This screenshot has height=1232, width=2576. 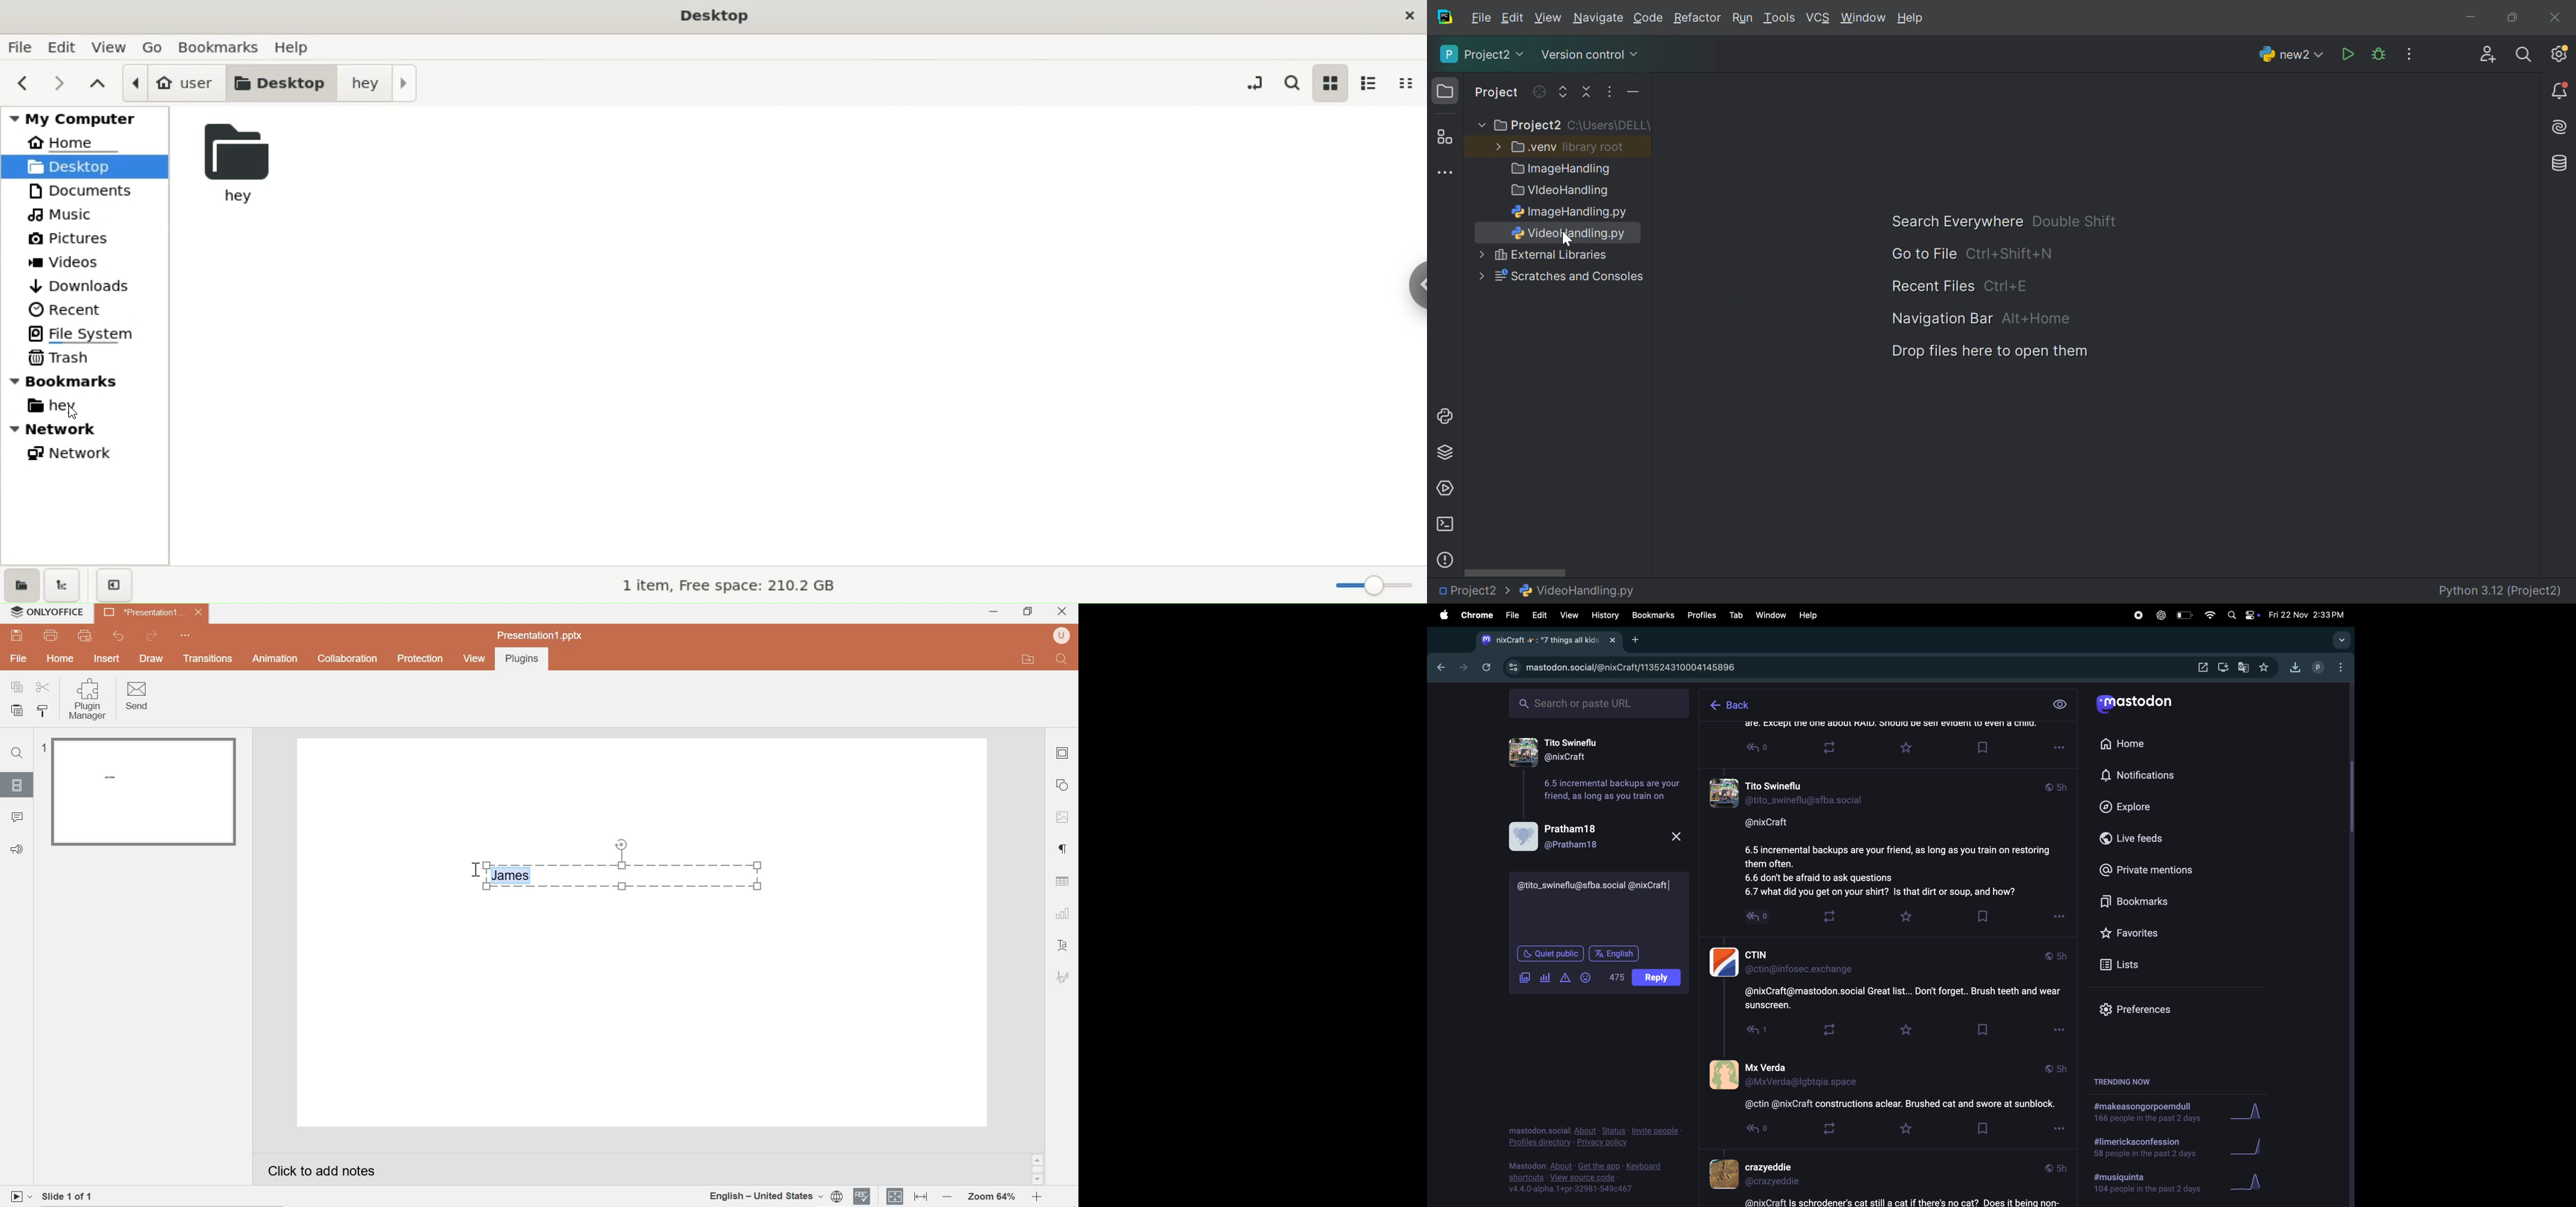 I want to click on file, so click(x=19, y=660).